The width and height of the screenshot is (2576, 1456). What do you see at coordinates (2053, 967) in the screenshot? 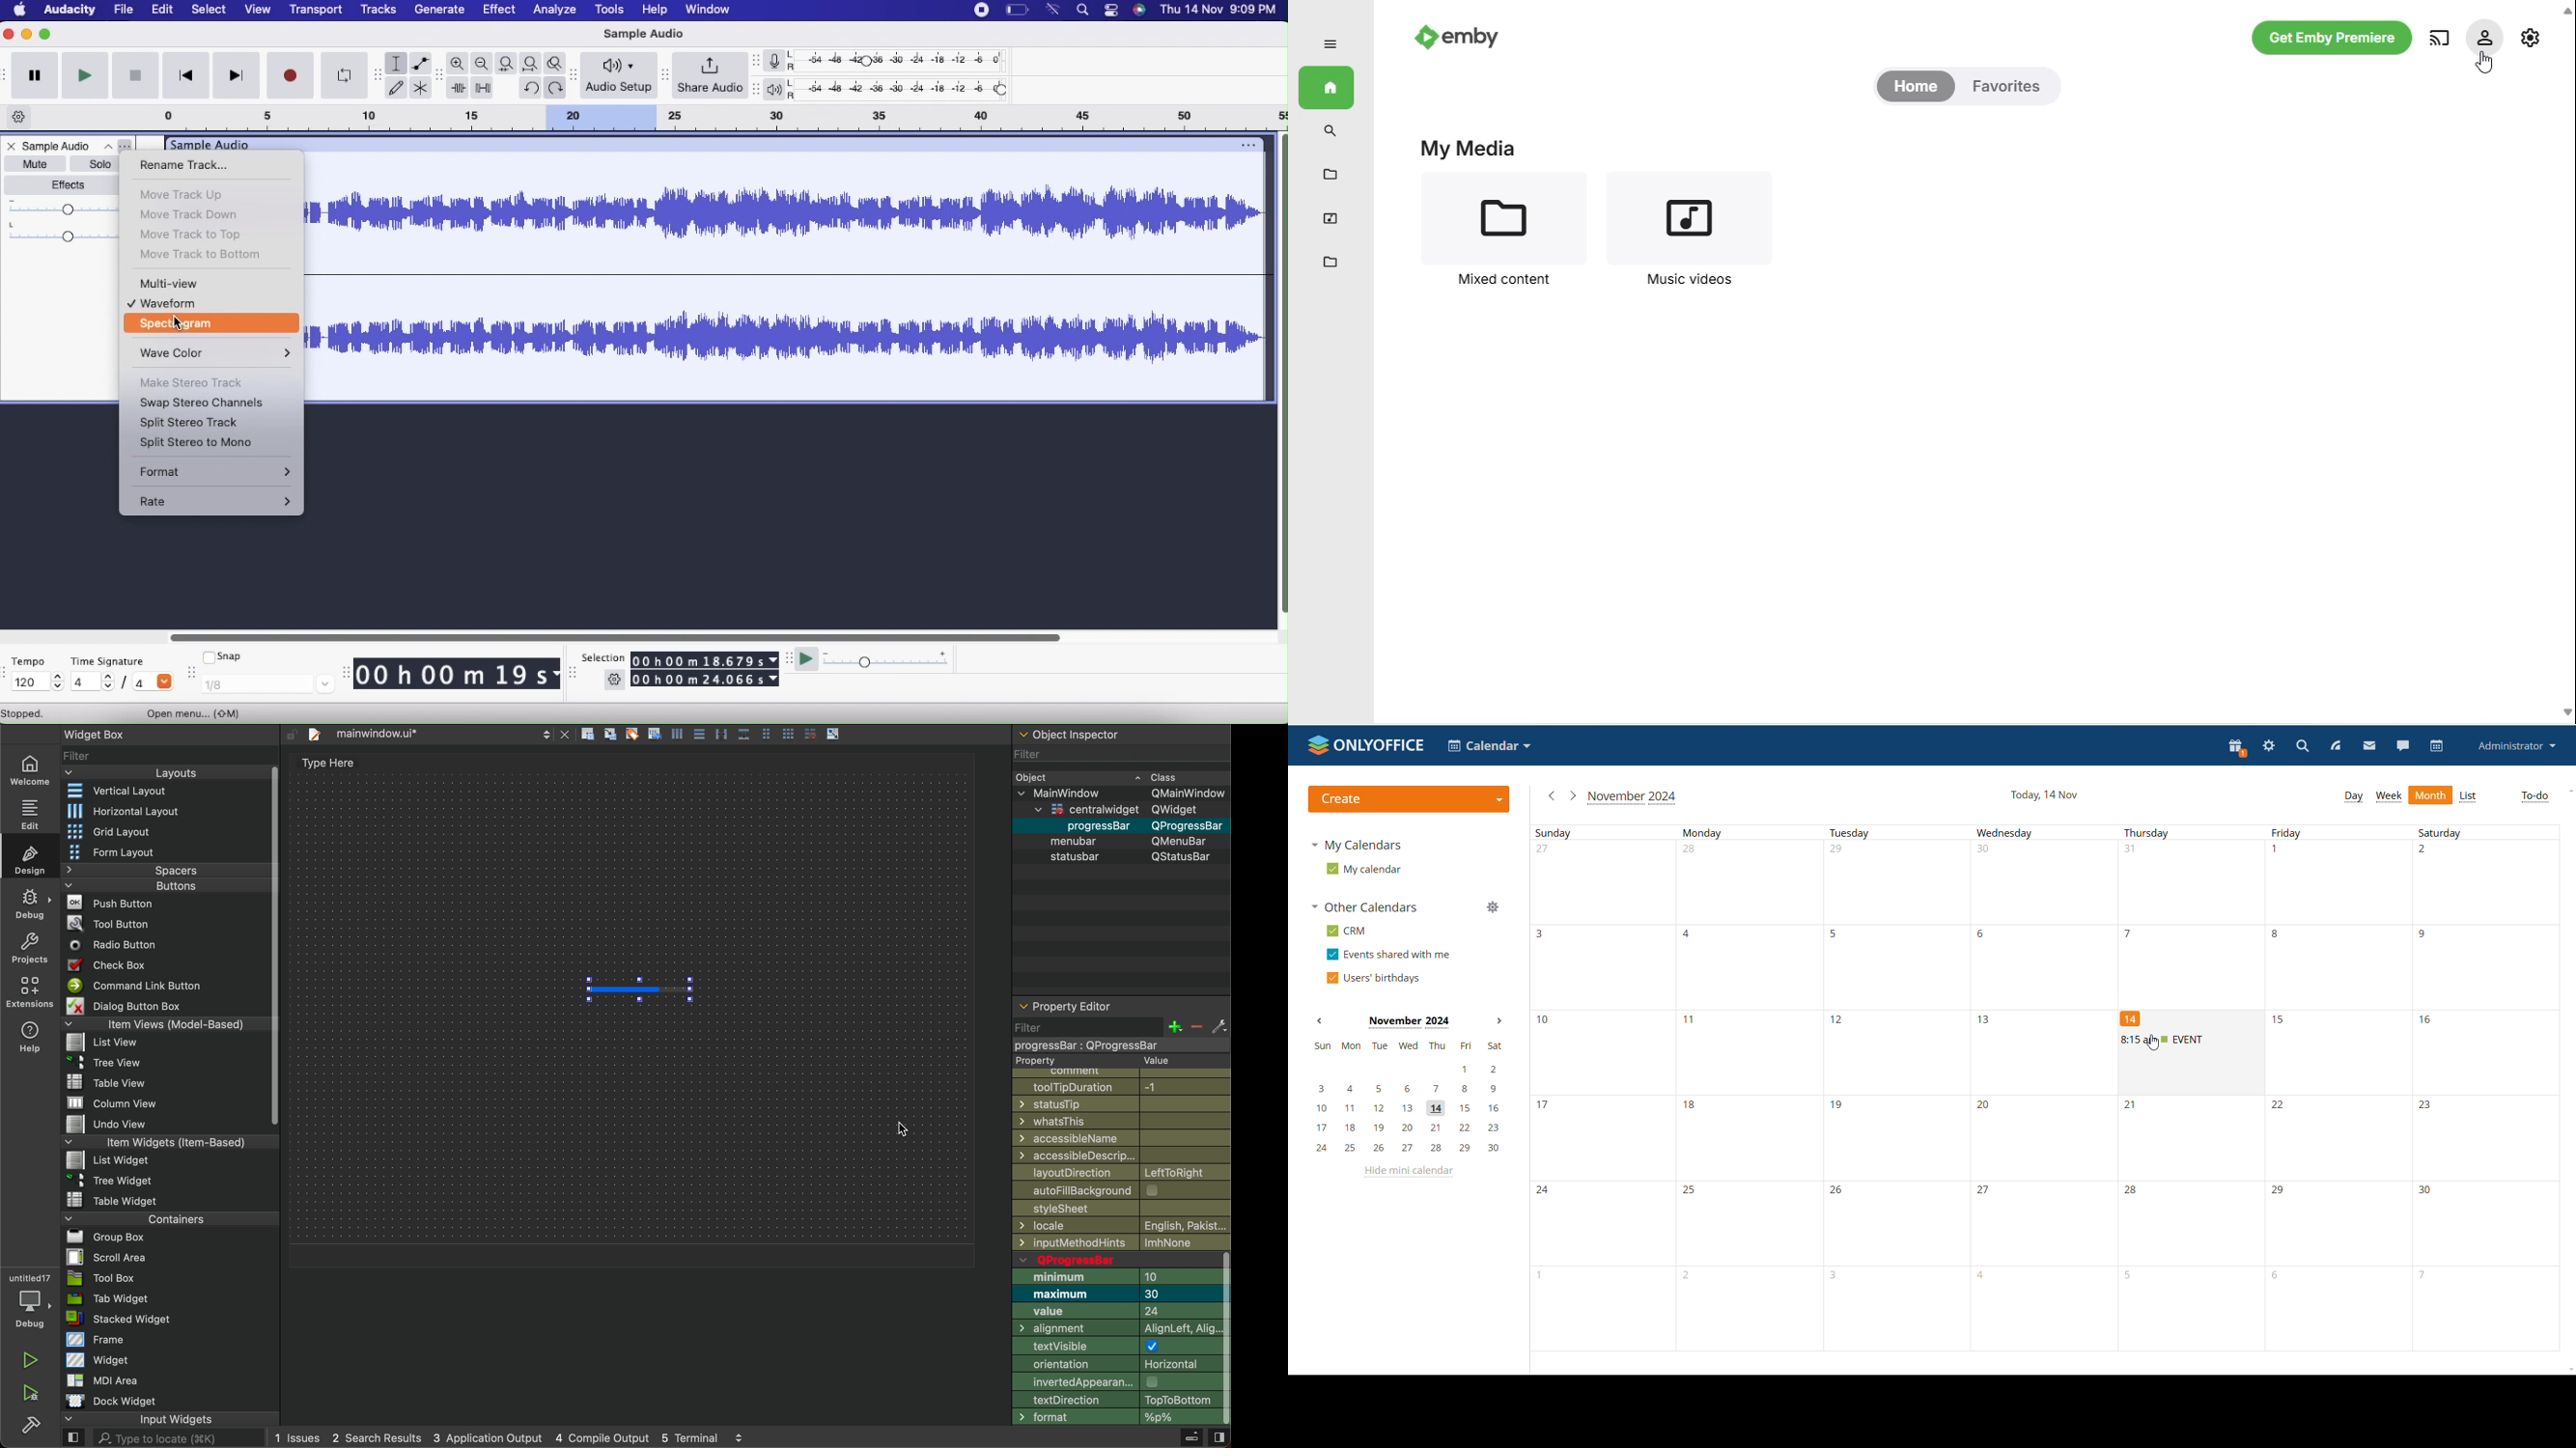
I see `3, 4, 5, 6, 7, 8, 9` at bounding box center [2053, 967].